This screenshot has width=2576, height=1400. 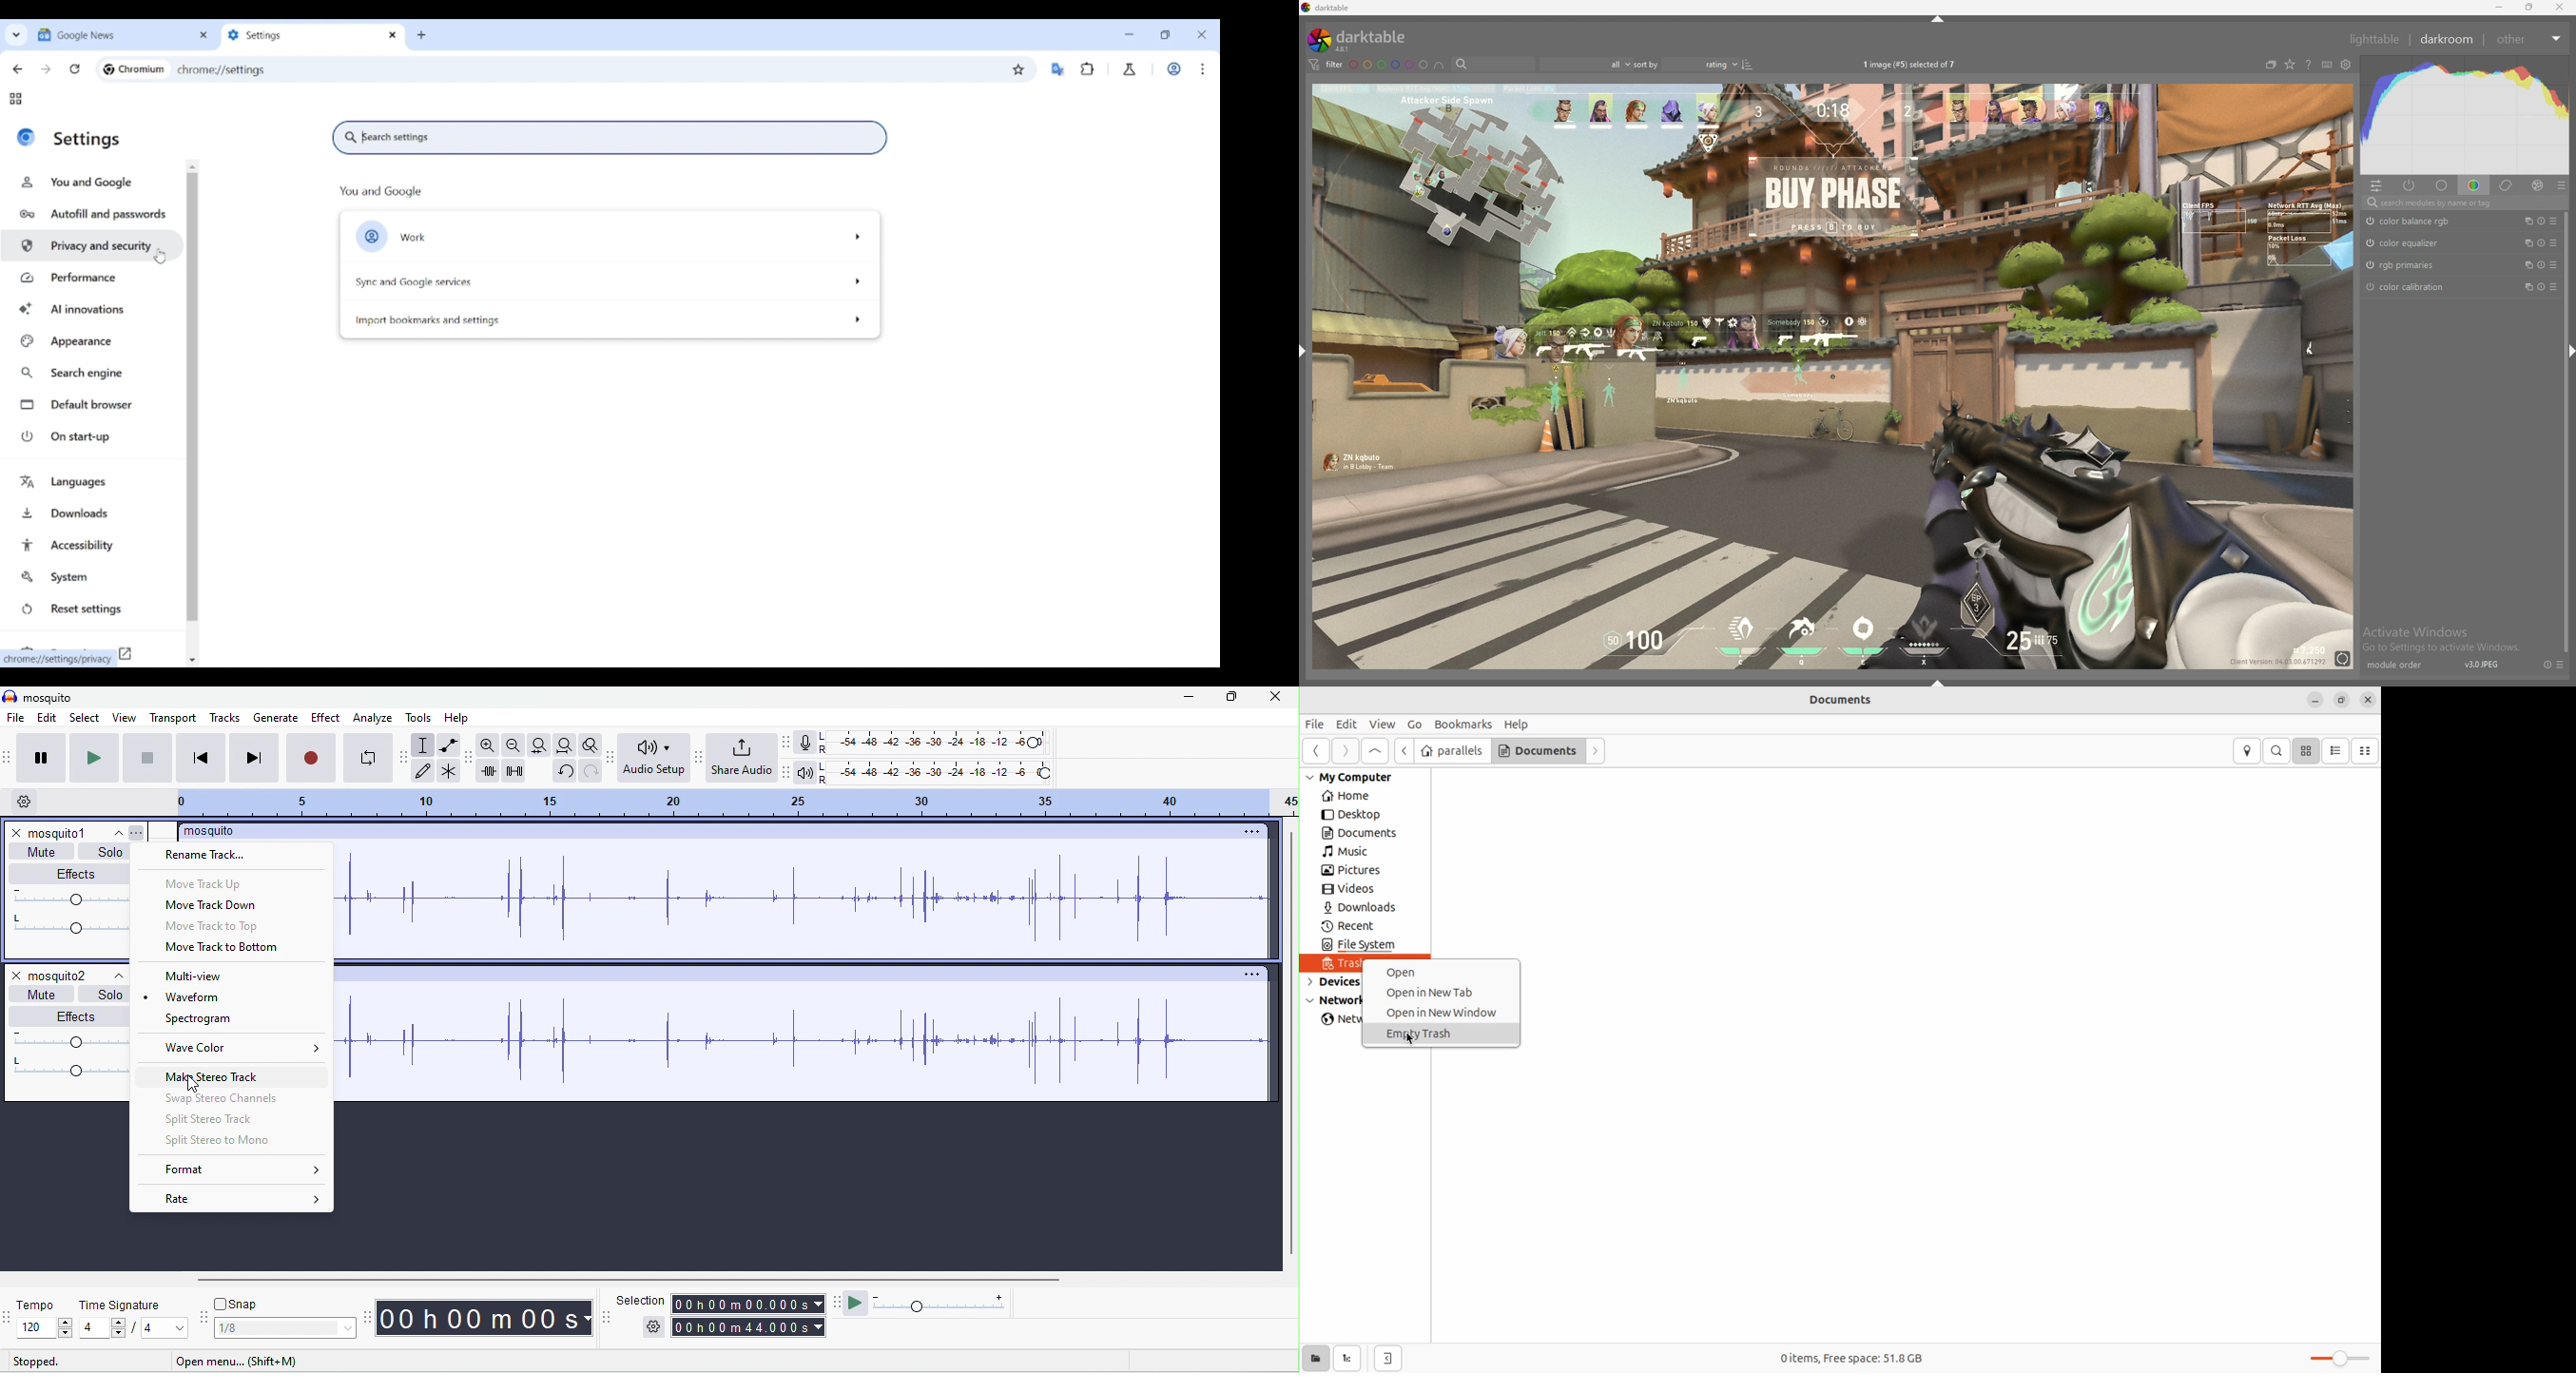 What do you see at coordinates (244, 1077) in the screenshot?
I see `make stereo track` at bounding box center [244, 1077].